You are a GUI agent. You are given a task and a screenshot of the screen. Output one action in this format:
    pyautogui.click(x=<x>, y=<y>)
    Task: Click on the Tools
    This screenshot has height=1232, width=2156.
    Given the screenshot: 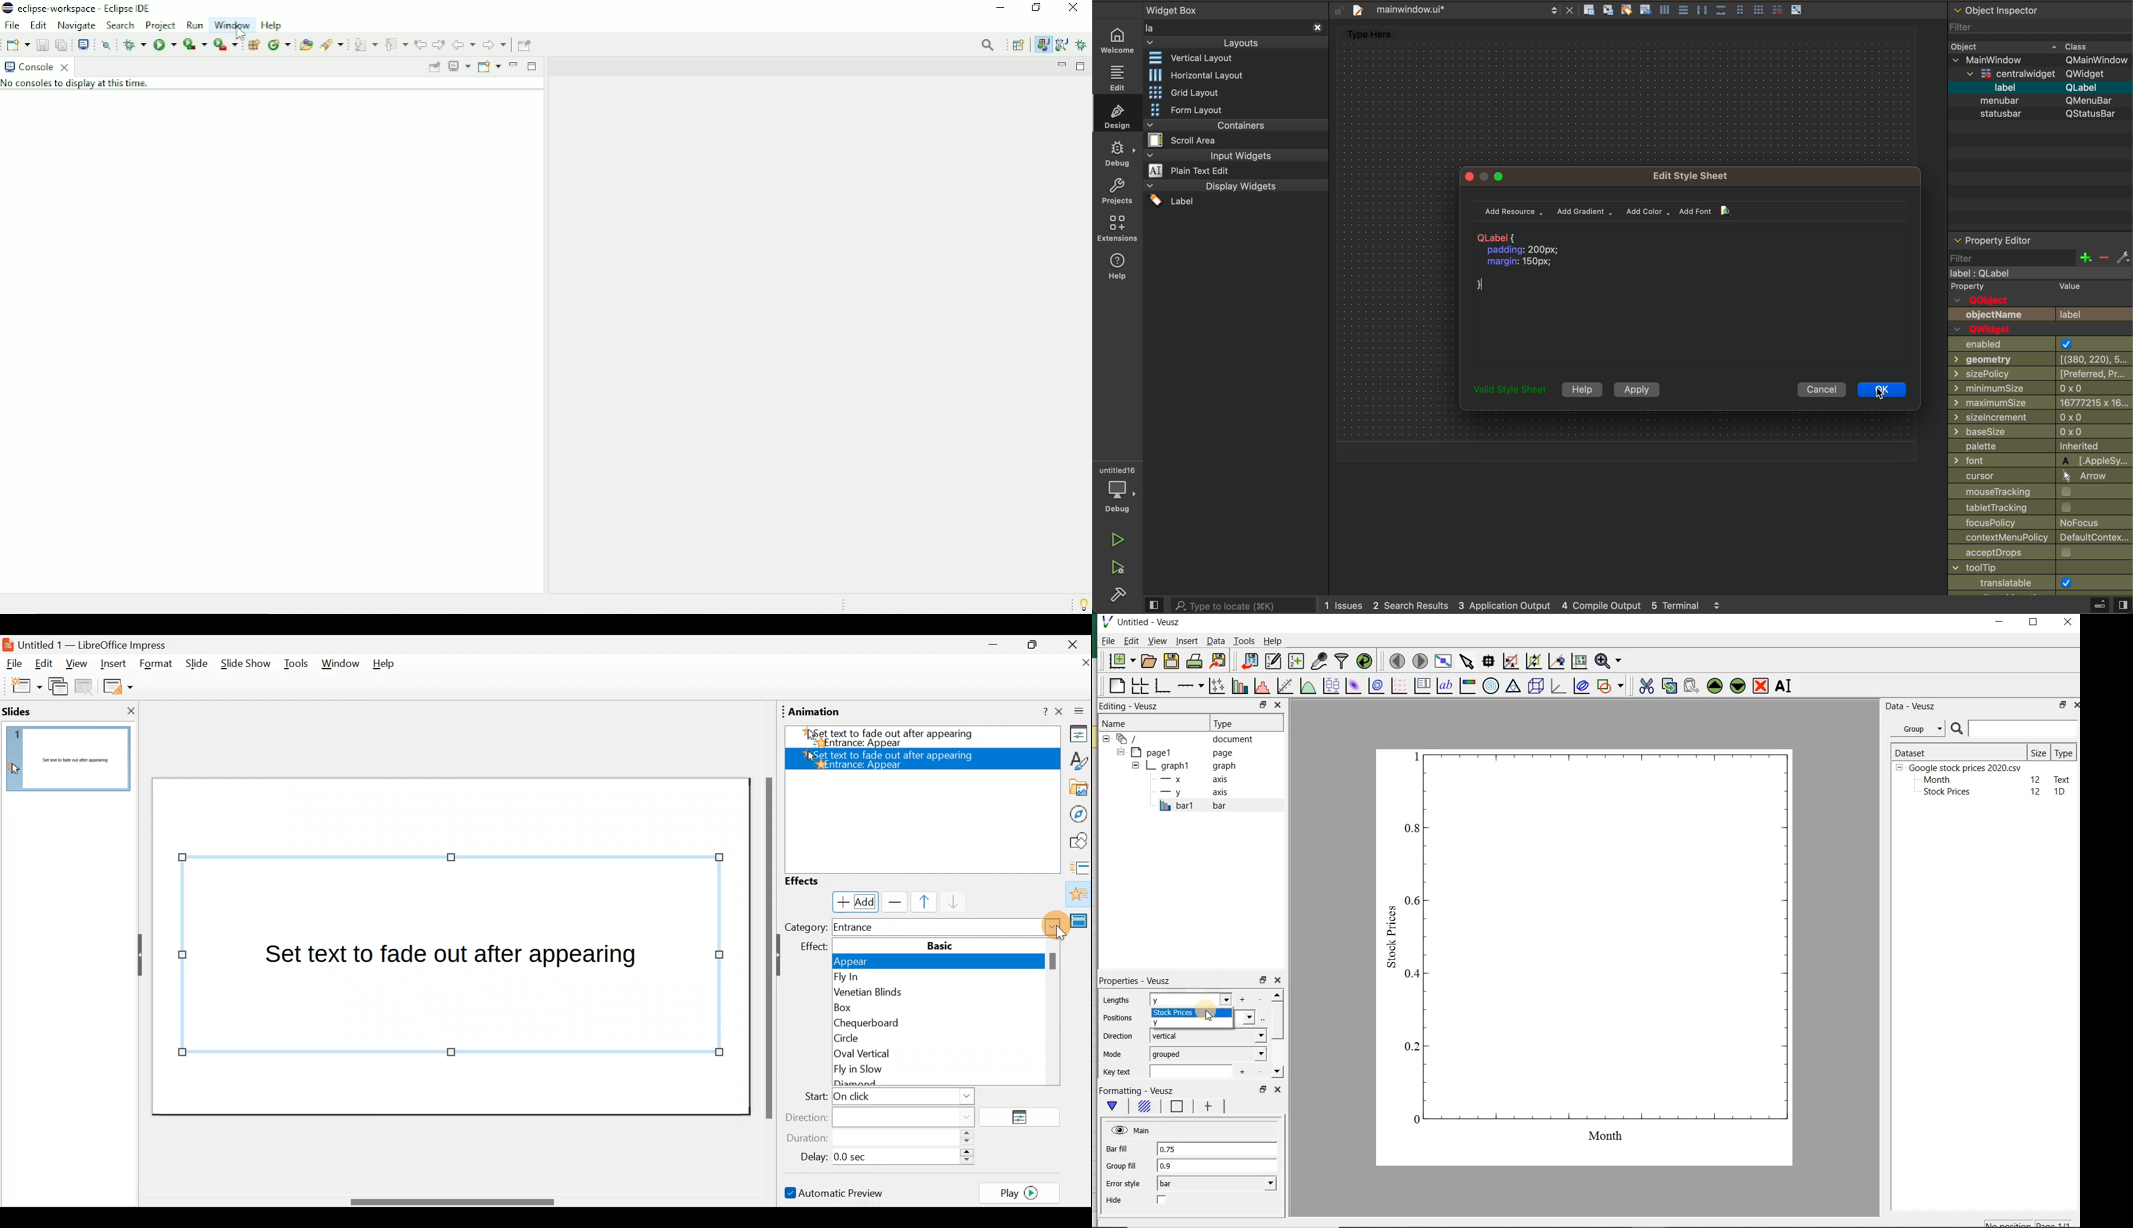 What is the action you would take?
    pyautogui.click(x=296, y=666)
    